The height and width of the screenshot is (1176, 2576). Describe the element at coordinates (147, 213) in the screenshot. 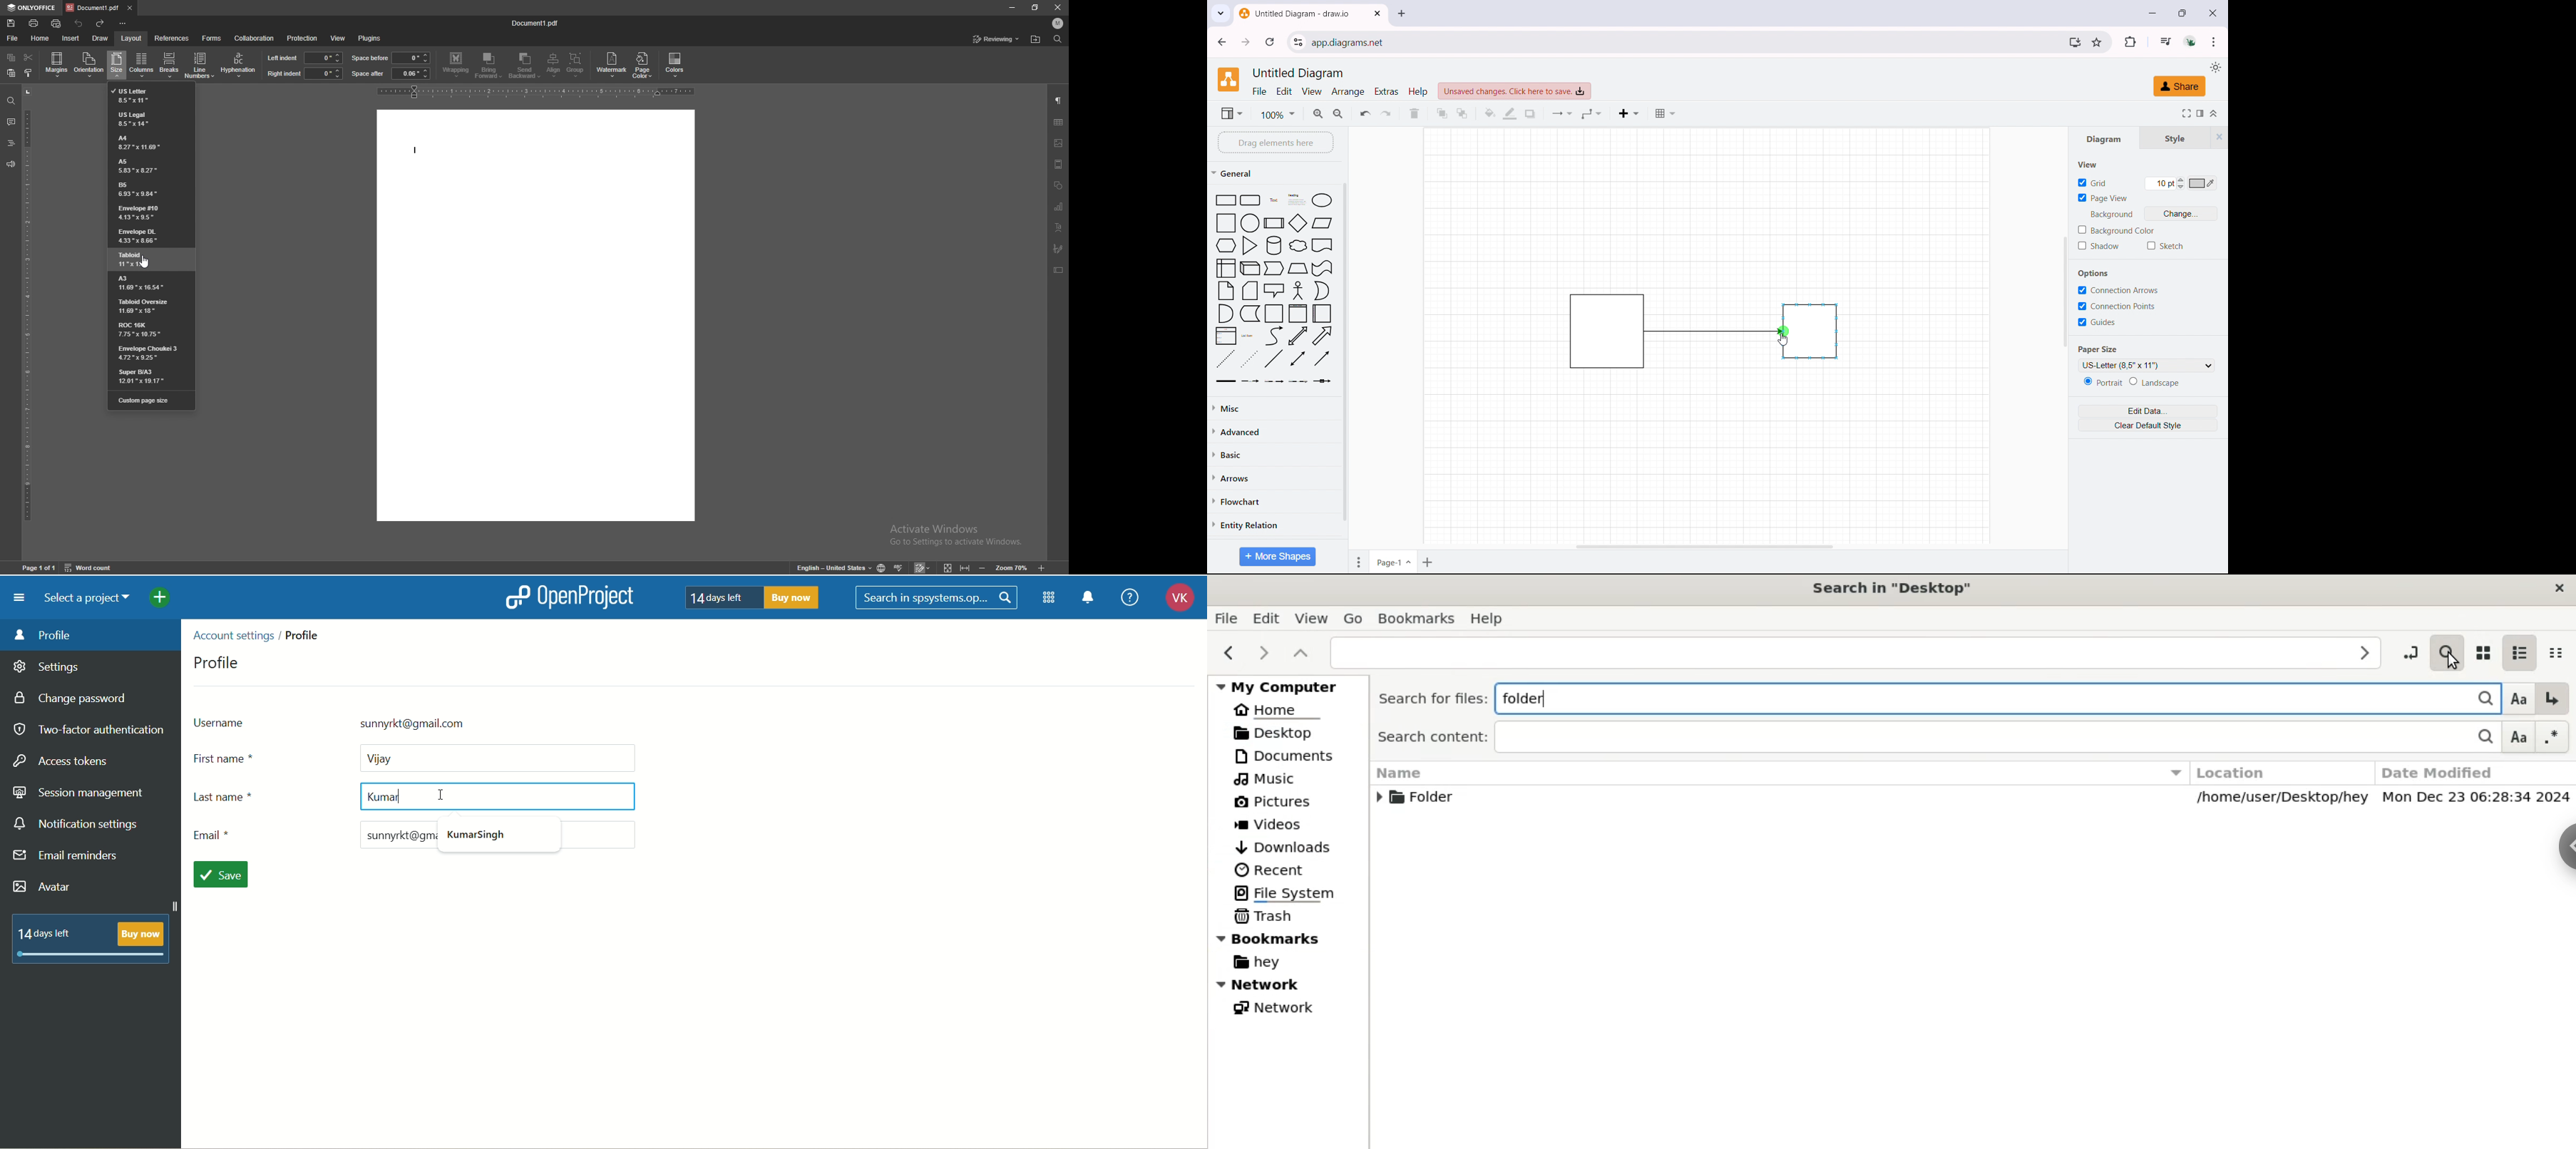

I see `envelope #10` at that location.